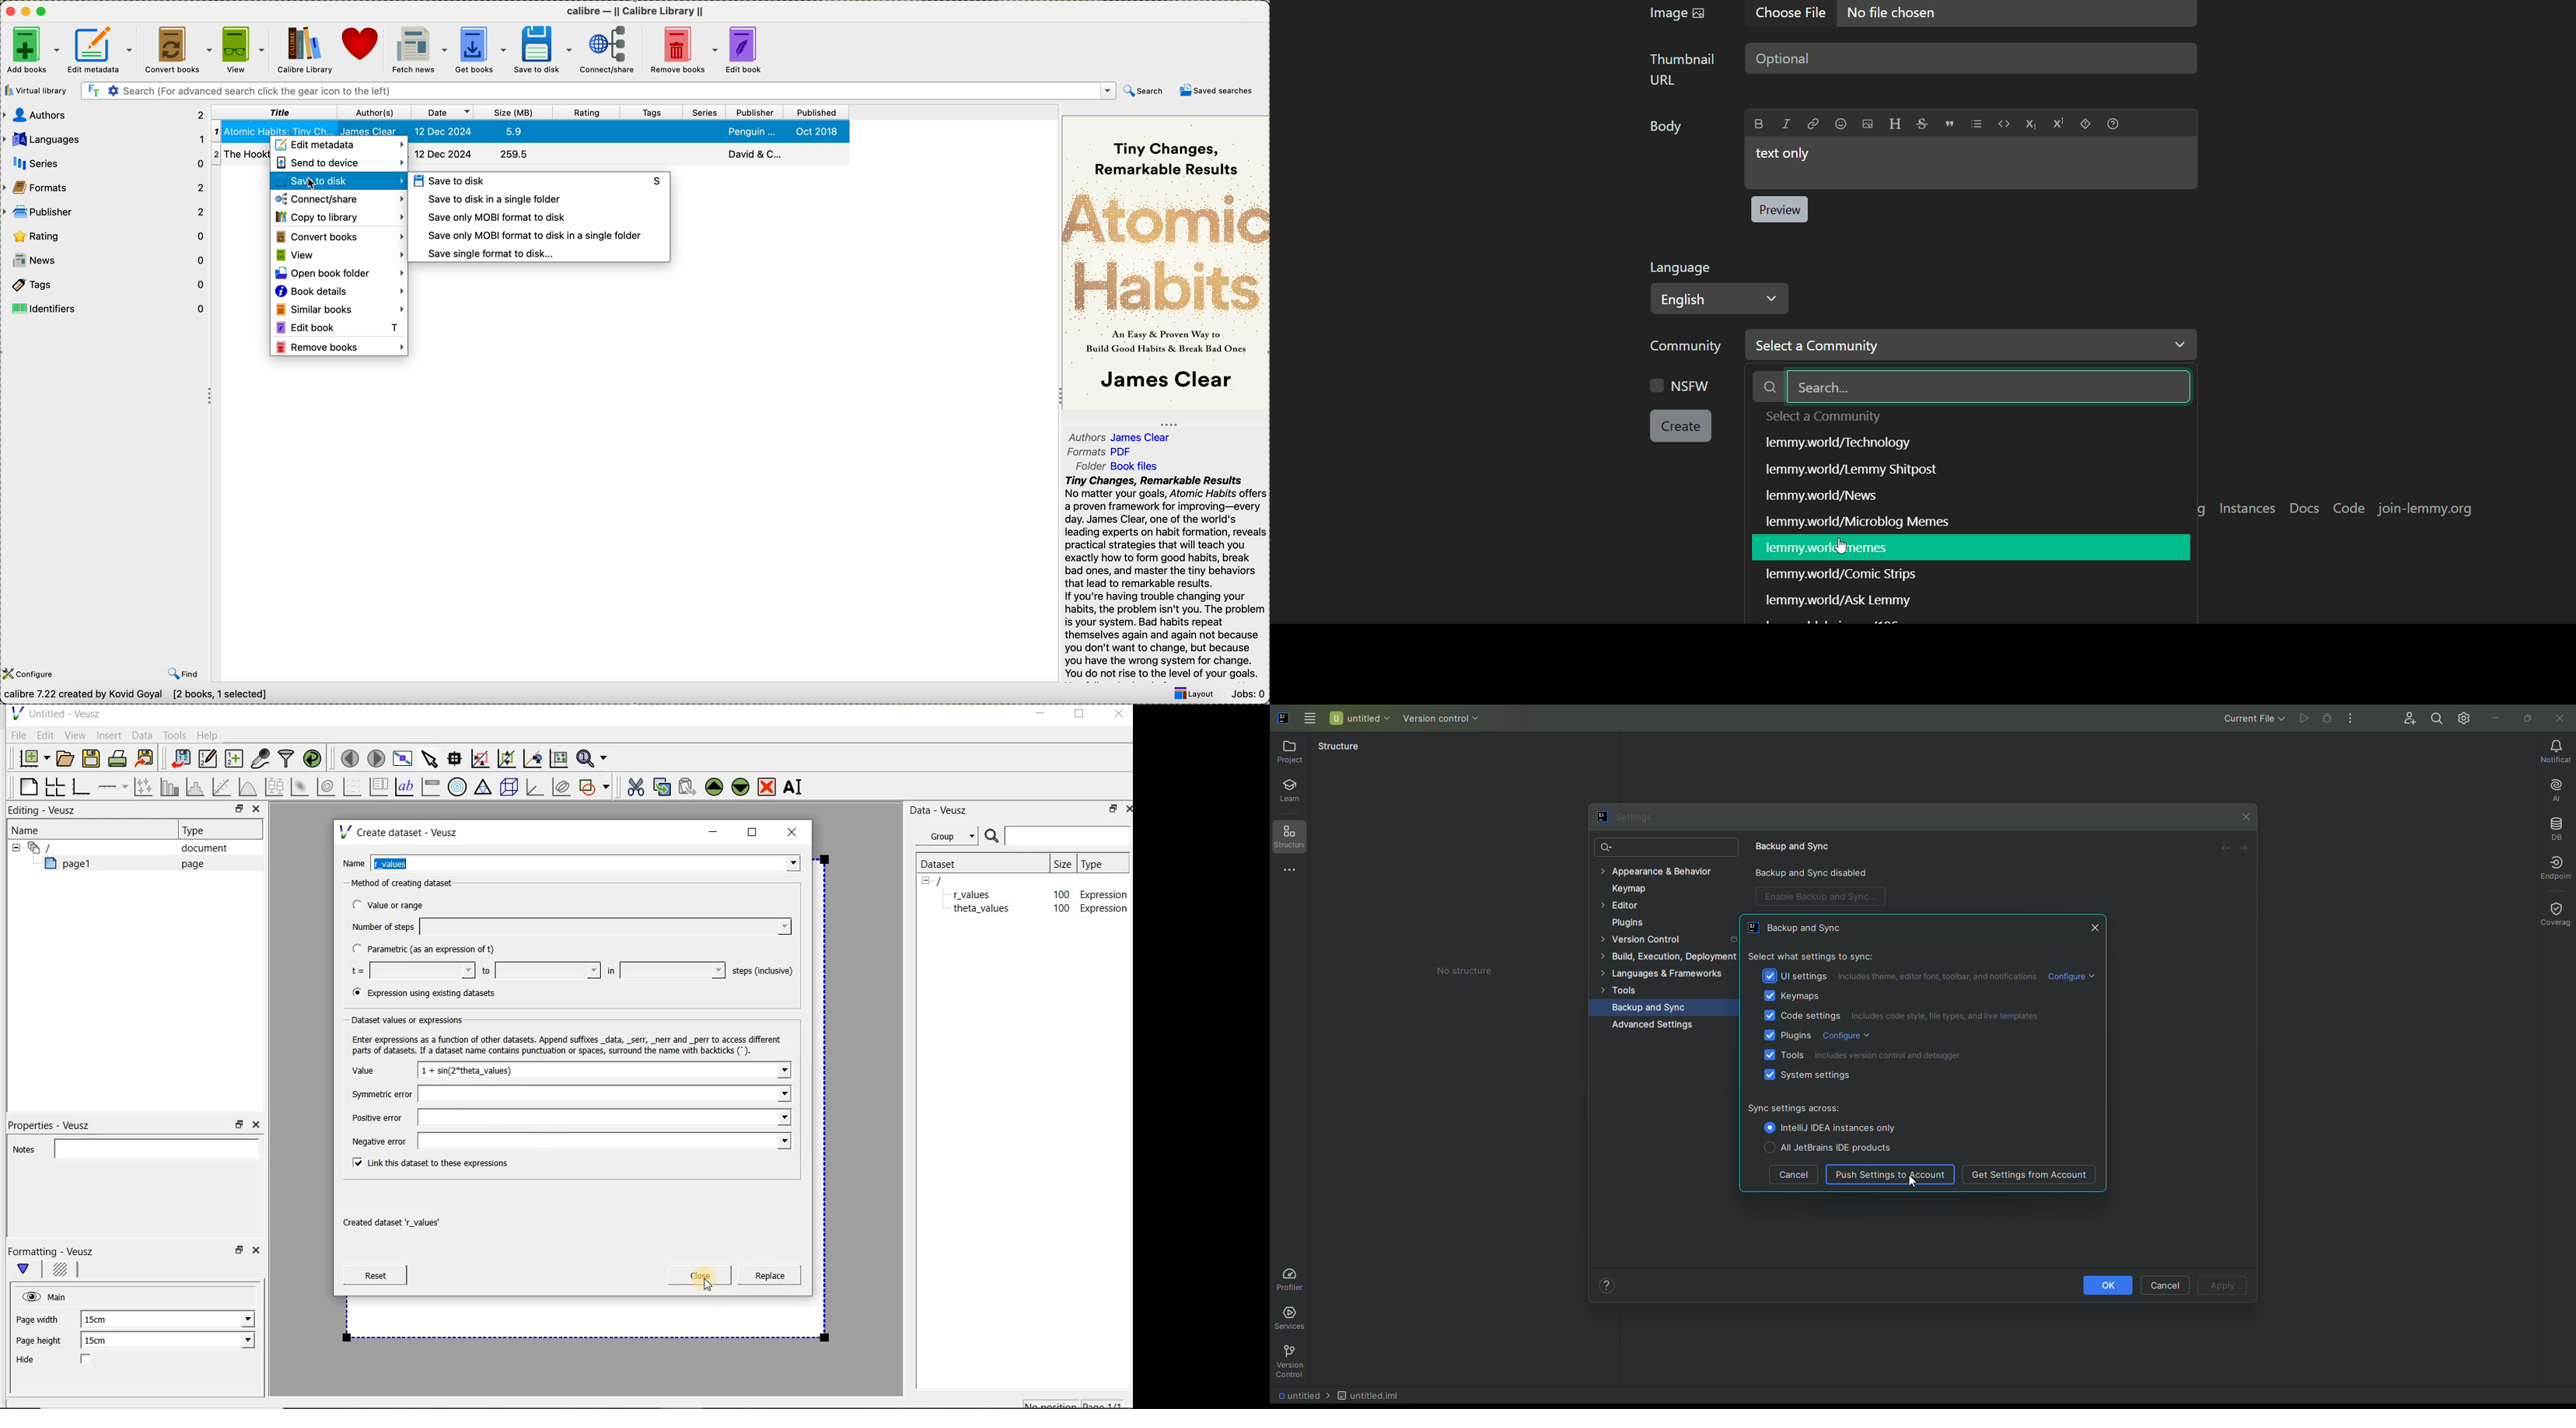 The height and width of the screenshot is (1428, 2576). I want to click on code, so click(2351, 508).